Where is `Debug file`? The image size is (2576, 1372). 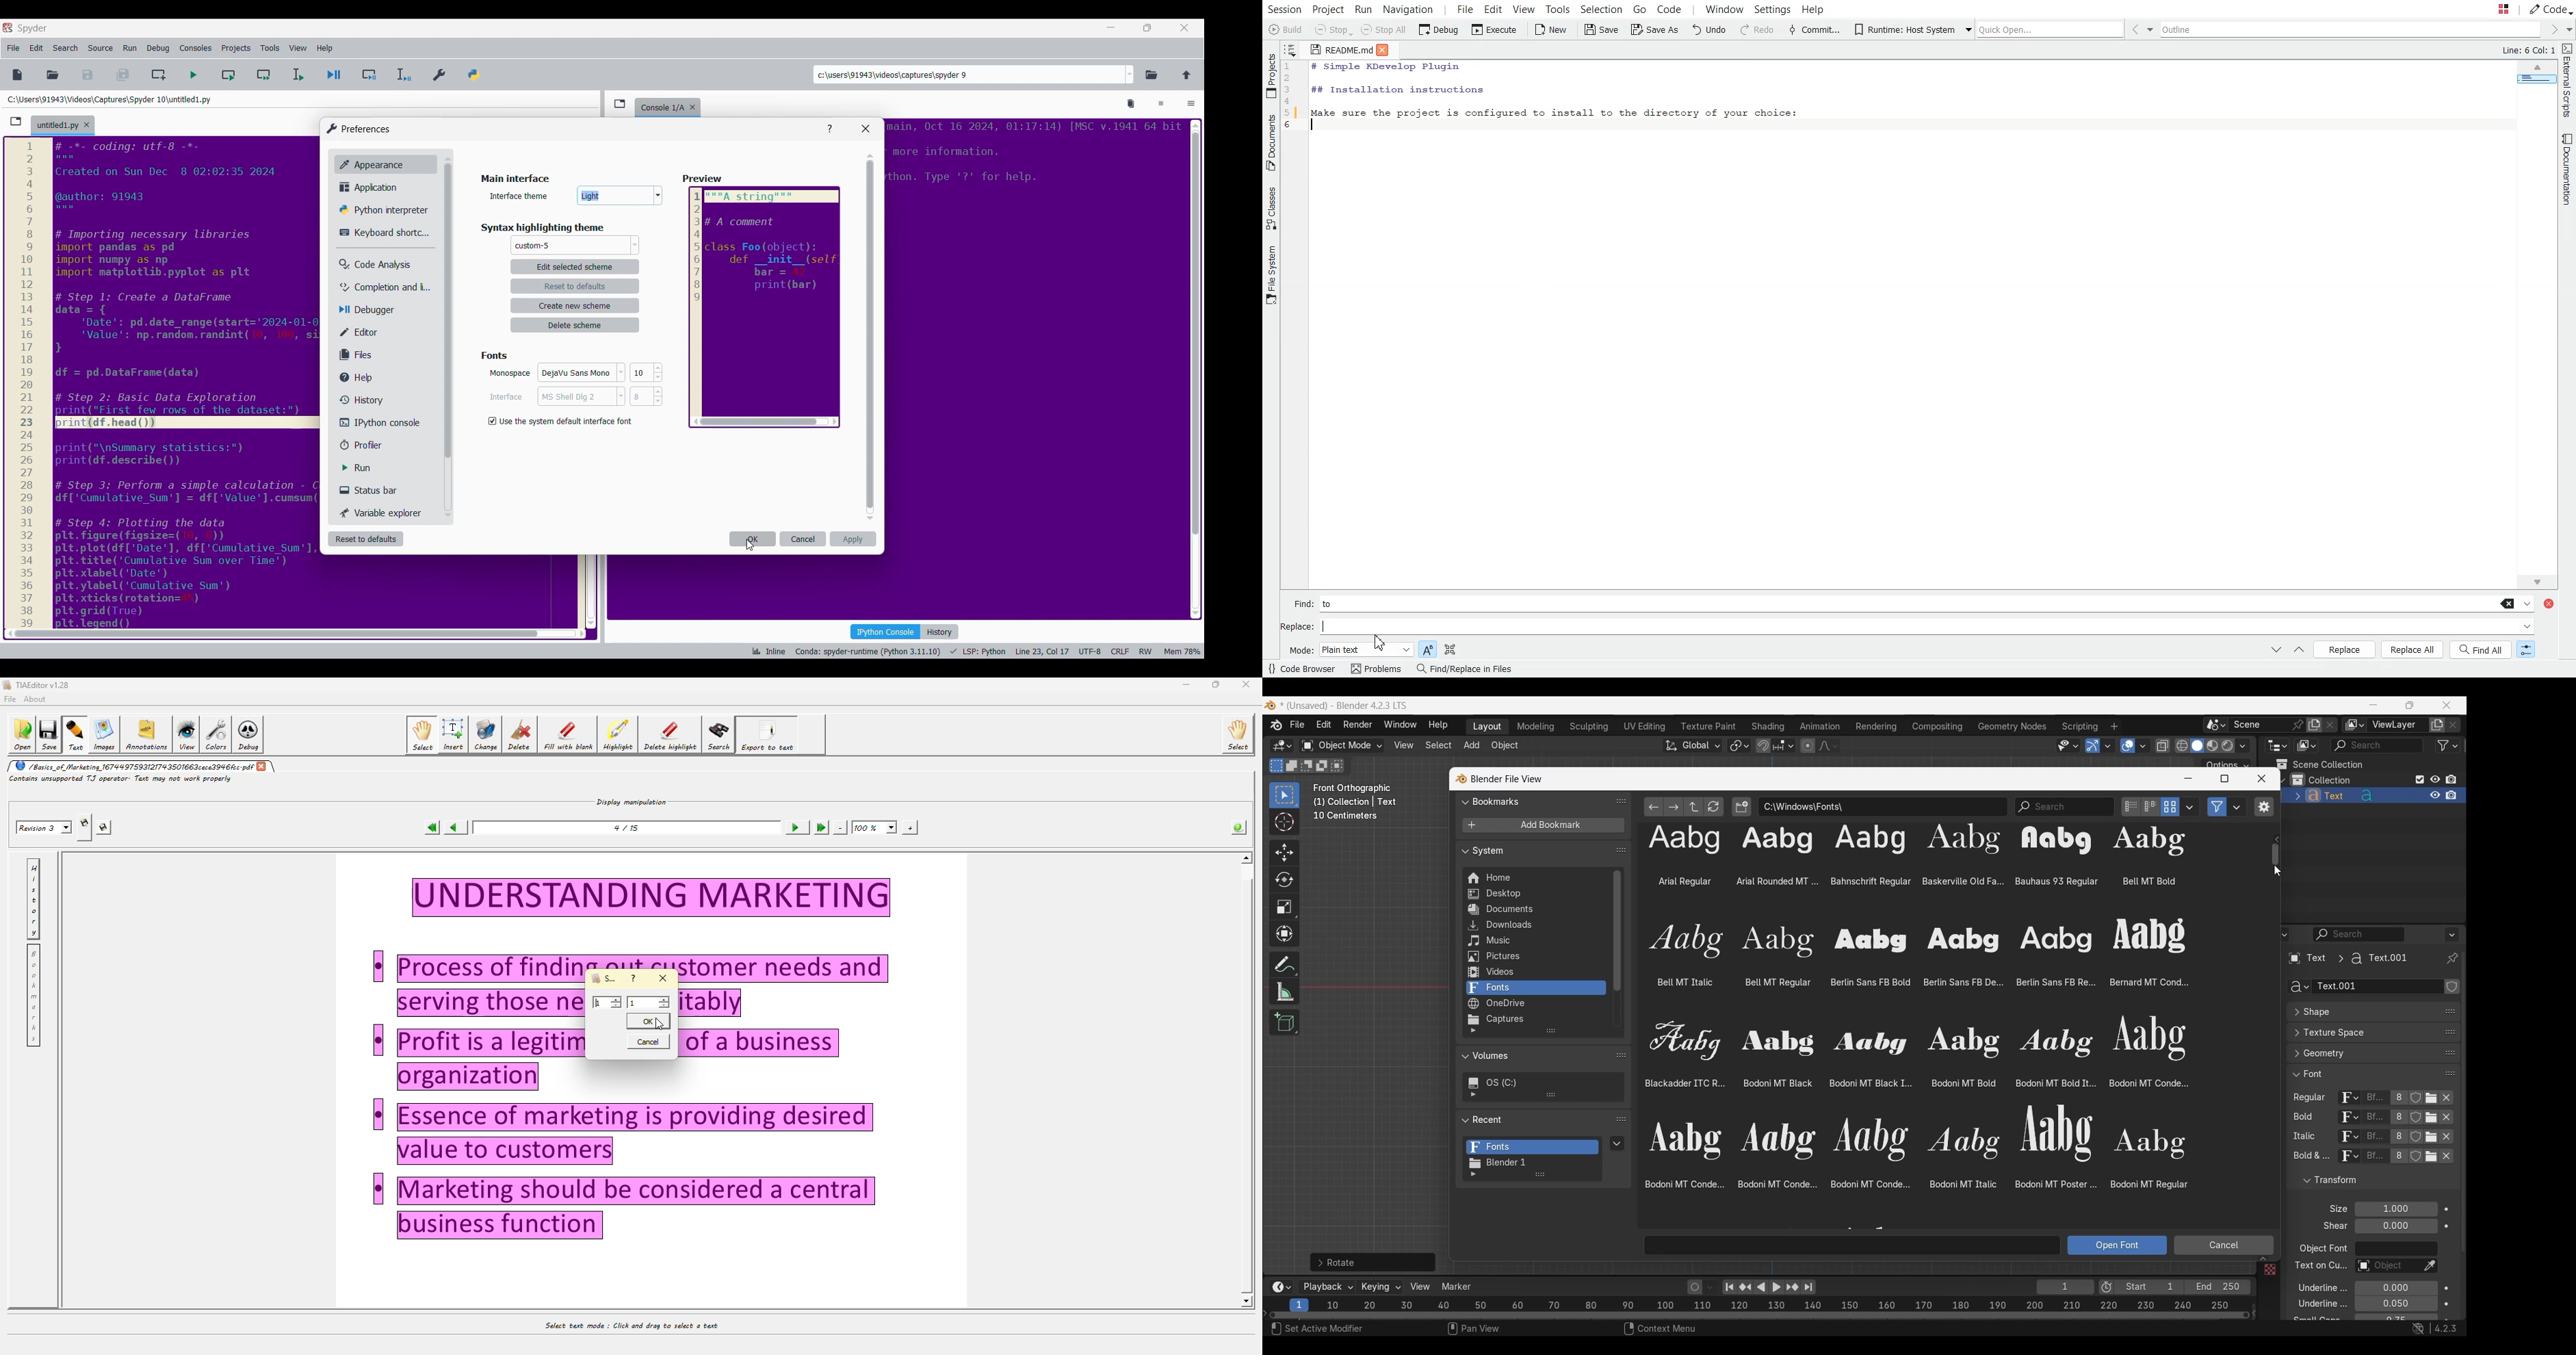 Debug file is located at coordinates (334, 75).